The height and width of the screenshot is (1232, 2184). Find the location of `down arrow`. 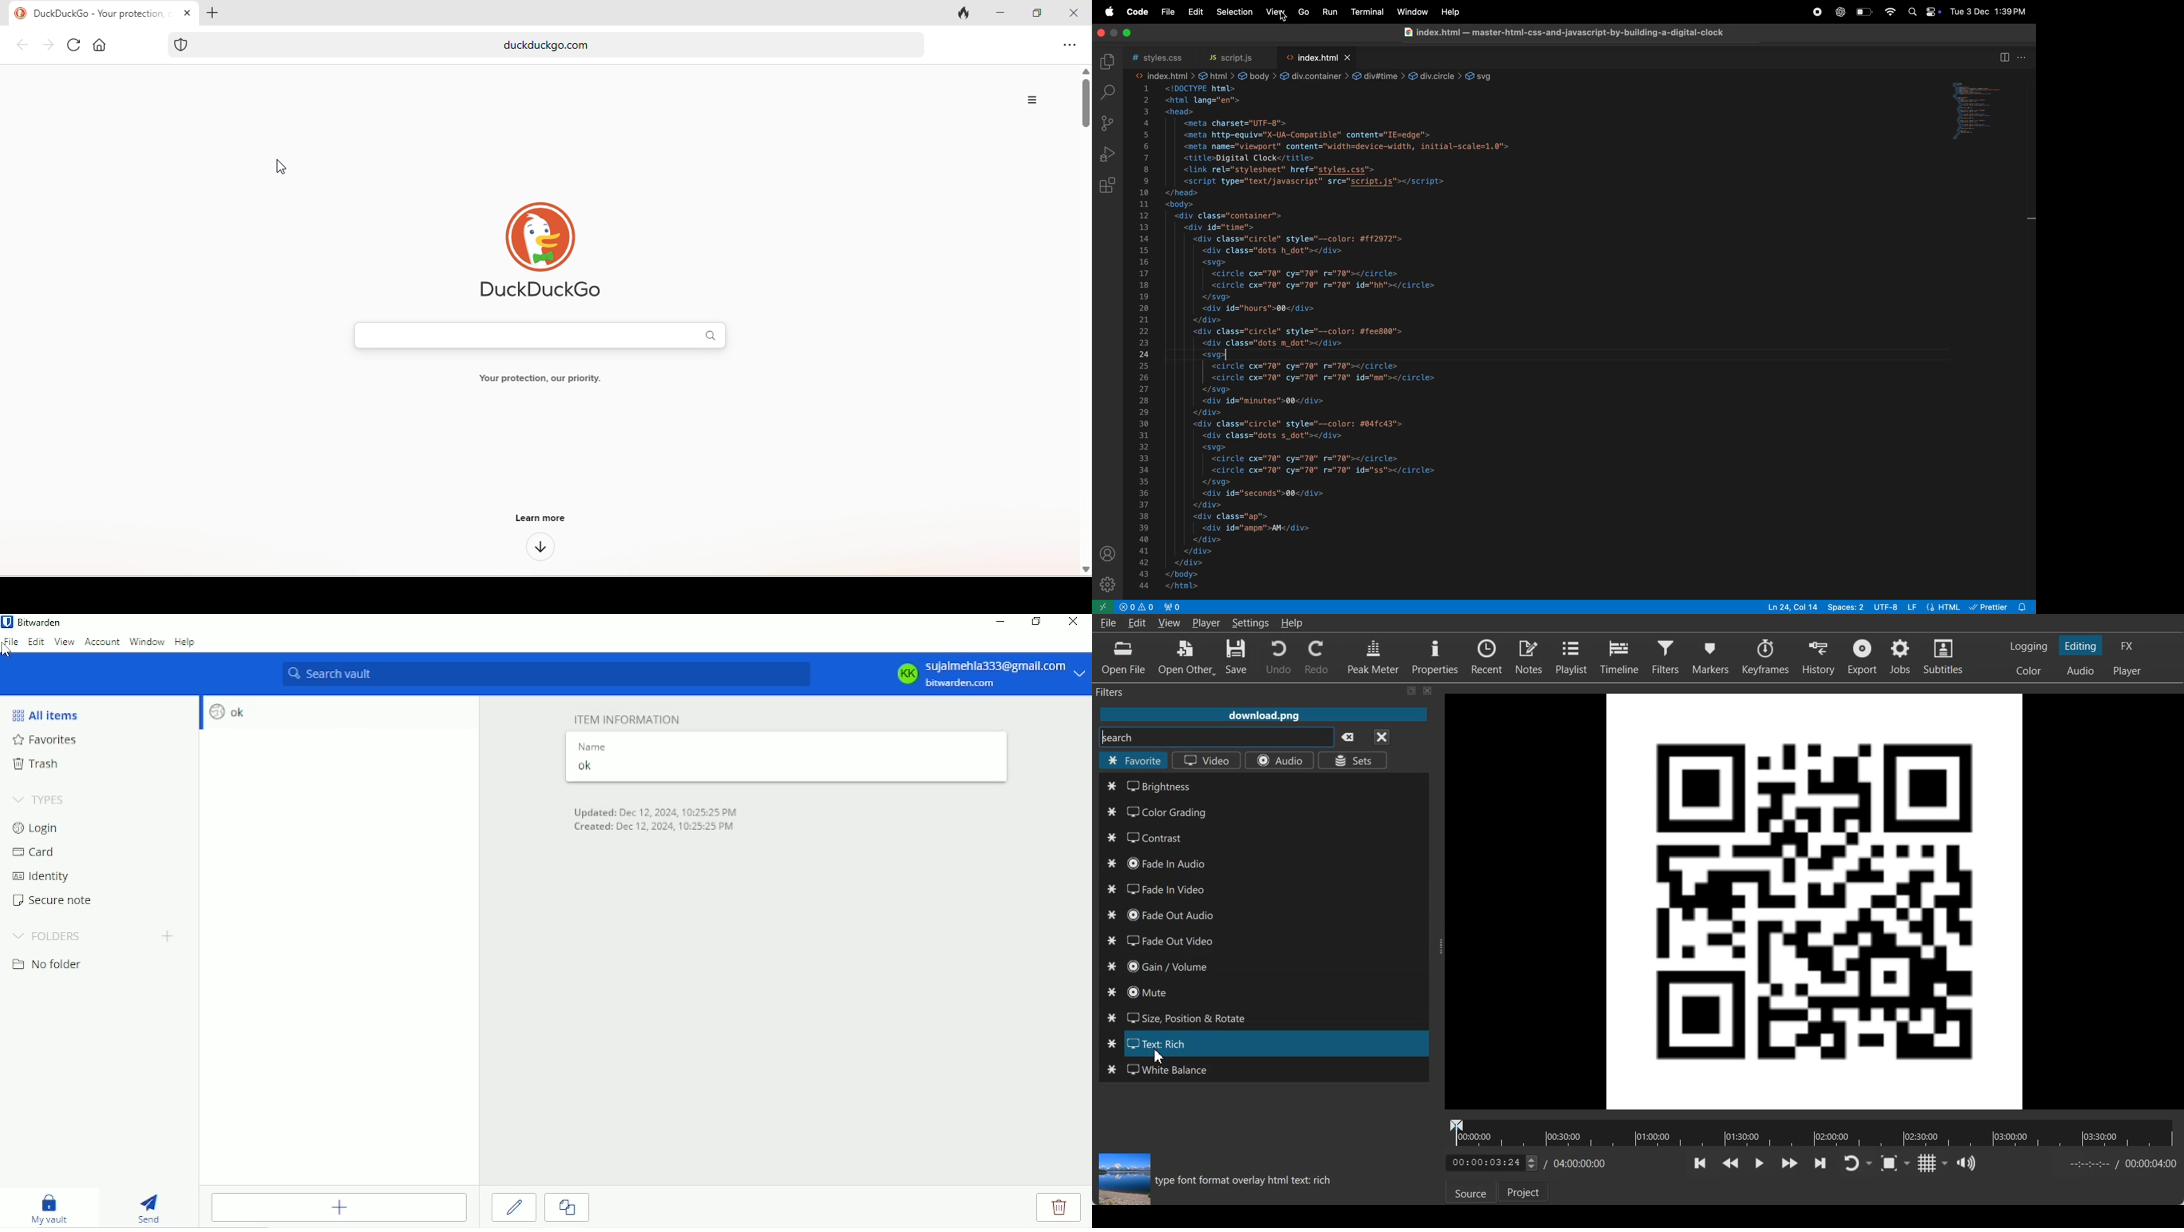

down arrow is located at coordinates (536, 549).